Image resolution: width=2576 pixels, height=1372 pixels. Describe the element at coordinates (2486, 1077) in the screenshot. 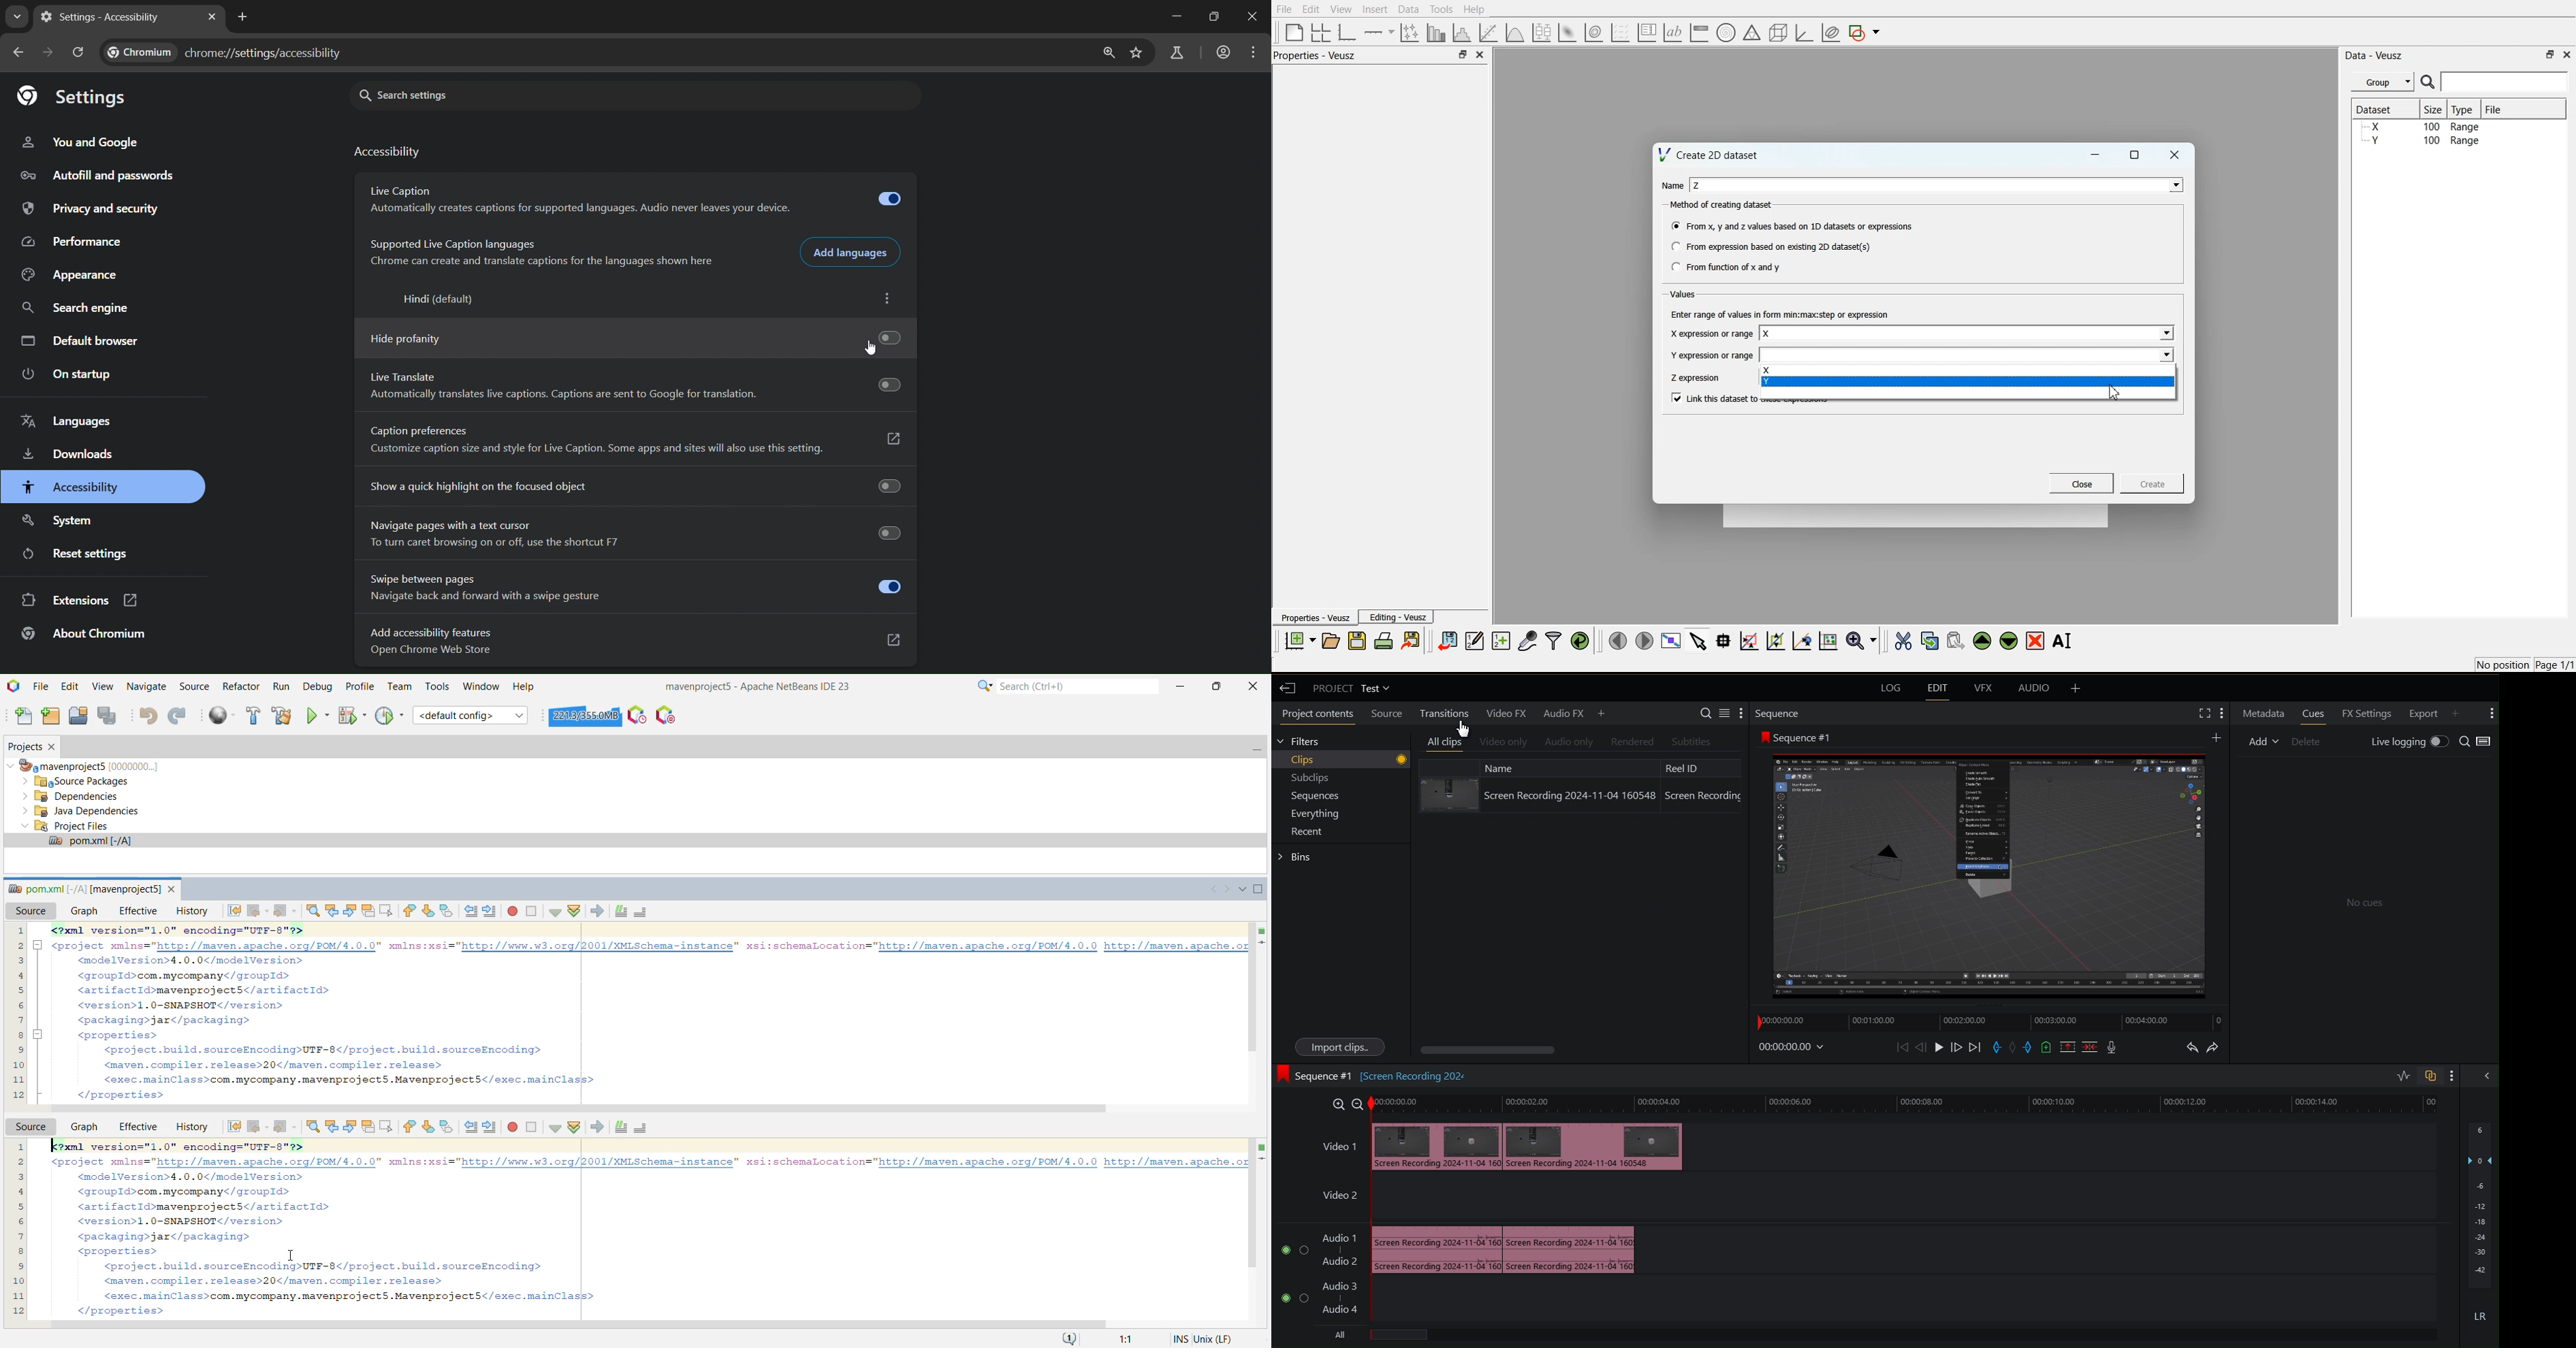

I see `Collapse` at that location.